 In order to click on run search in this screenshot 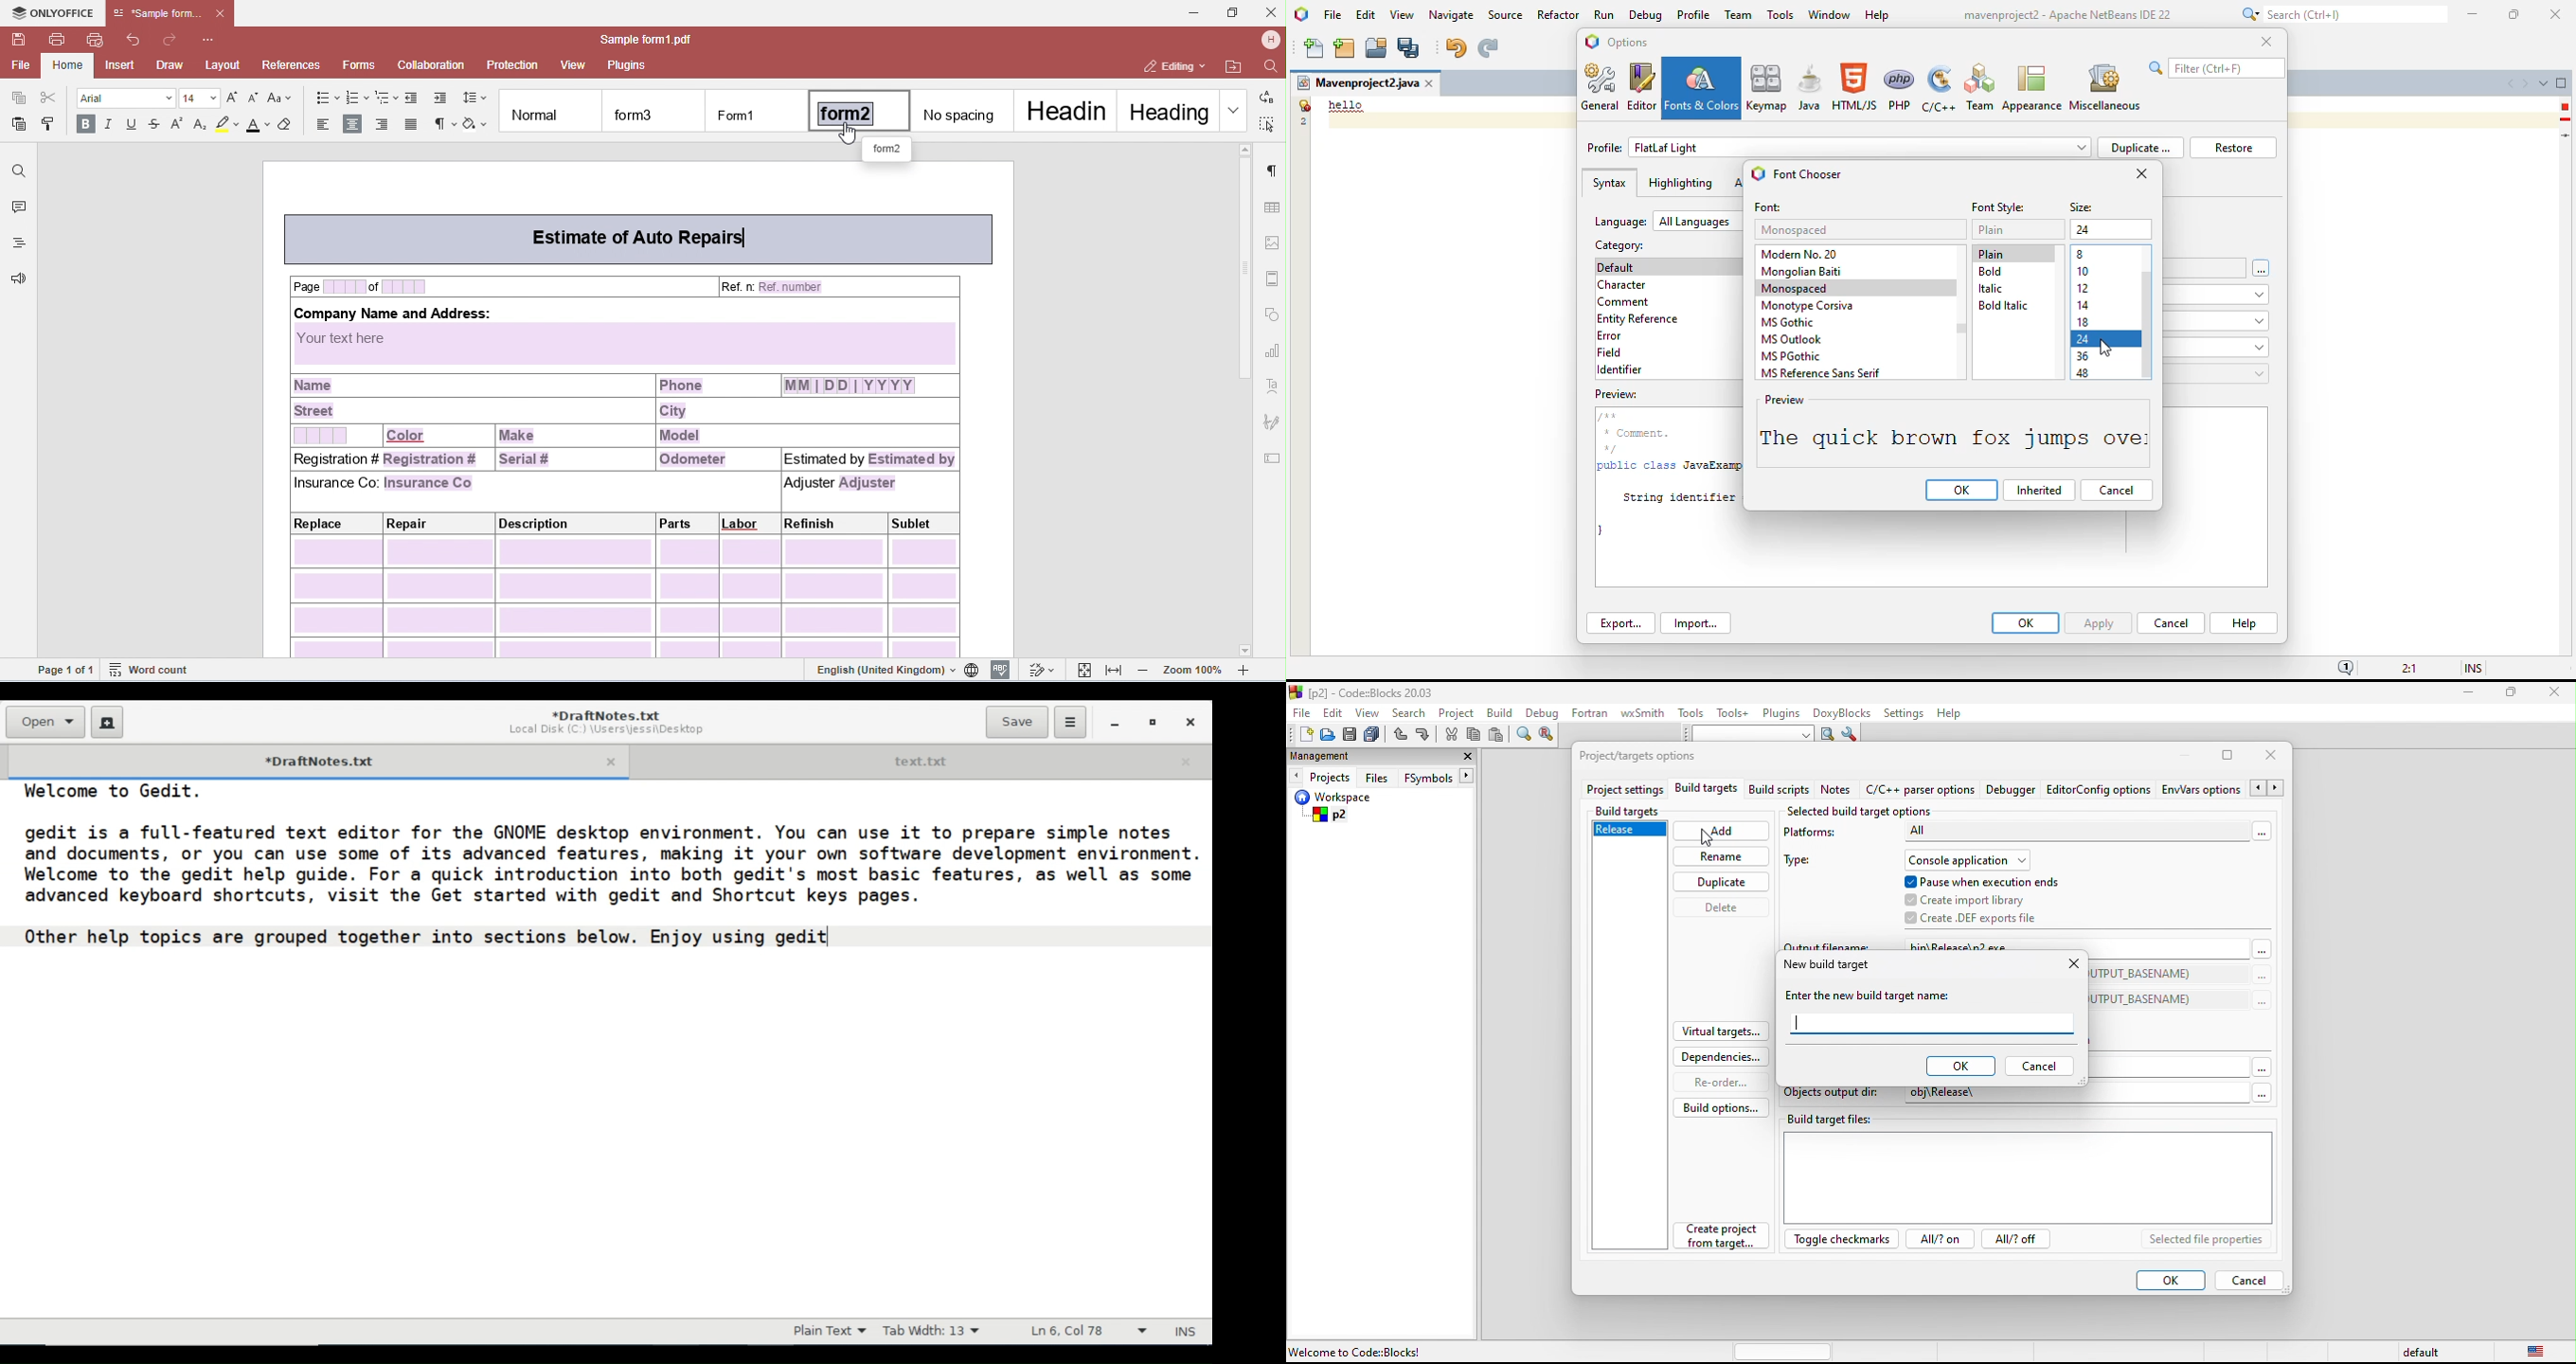, I will do `click(1826, 734)`.